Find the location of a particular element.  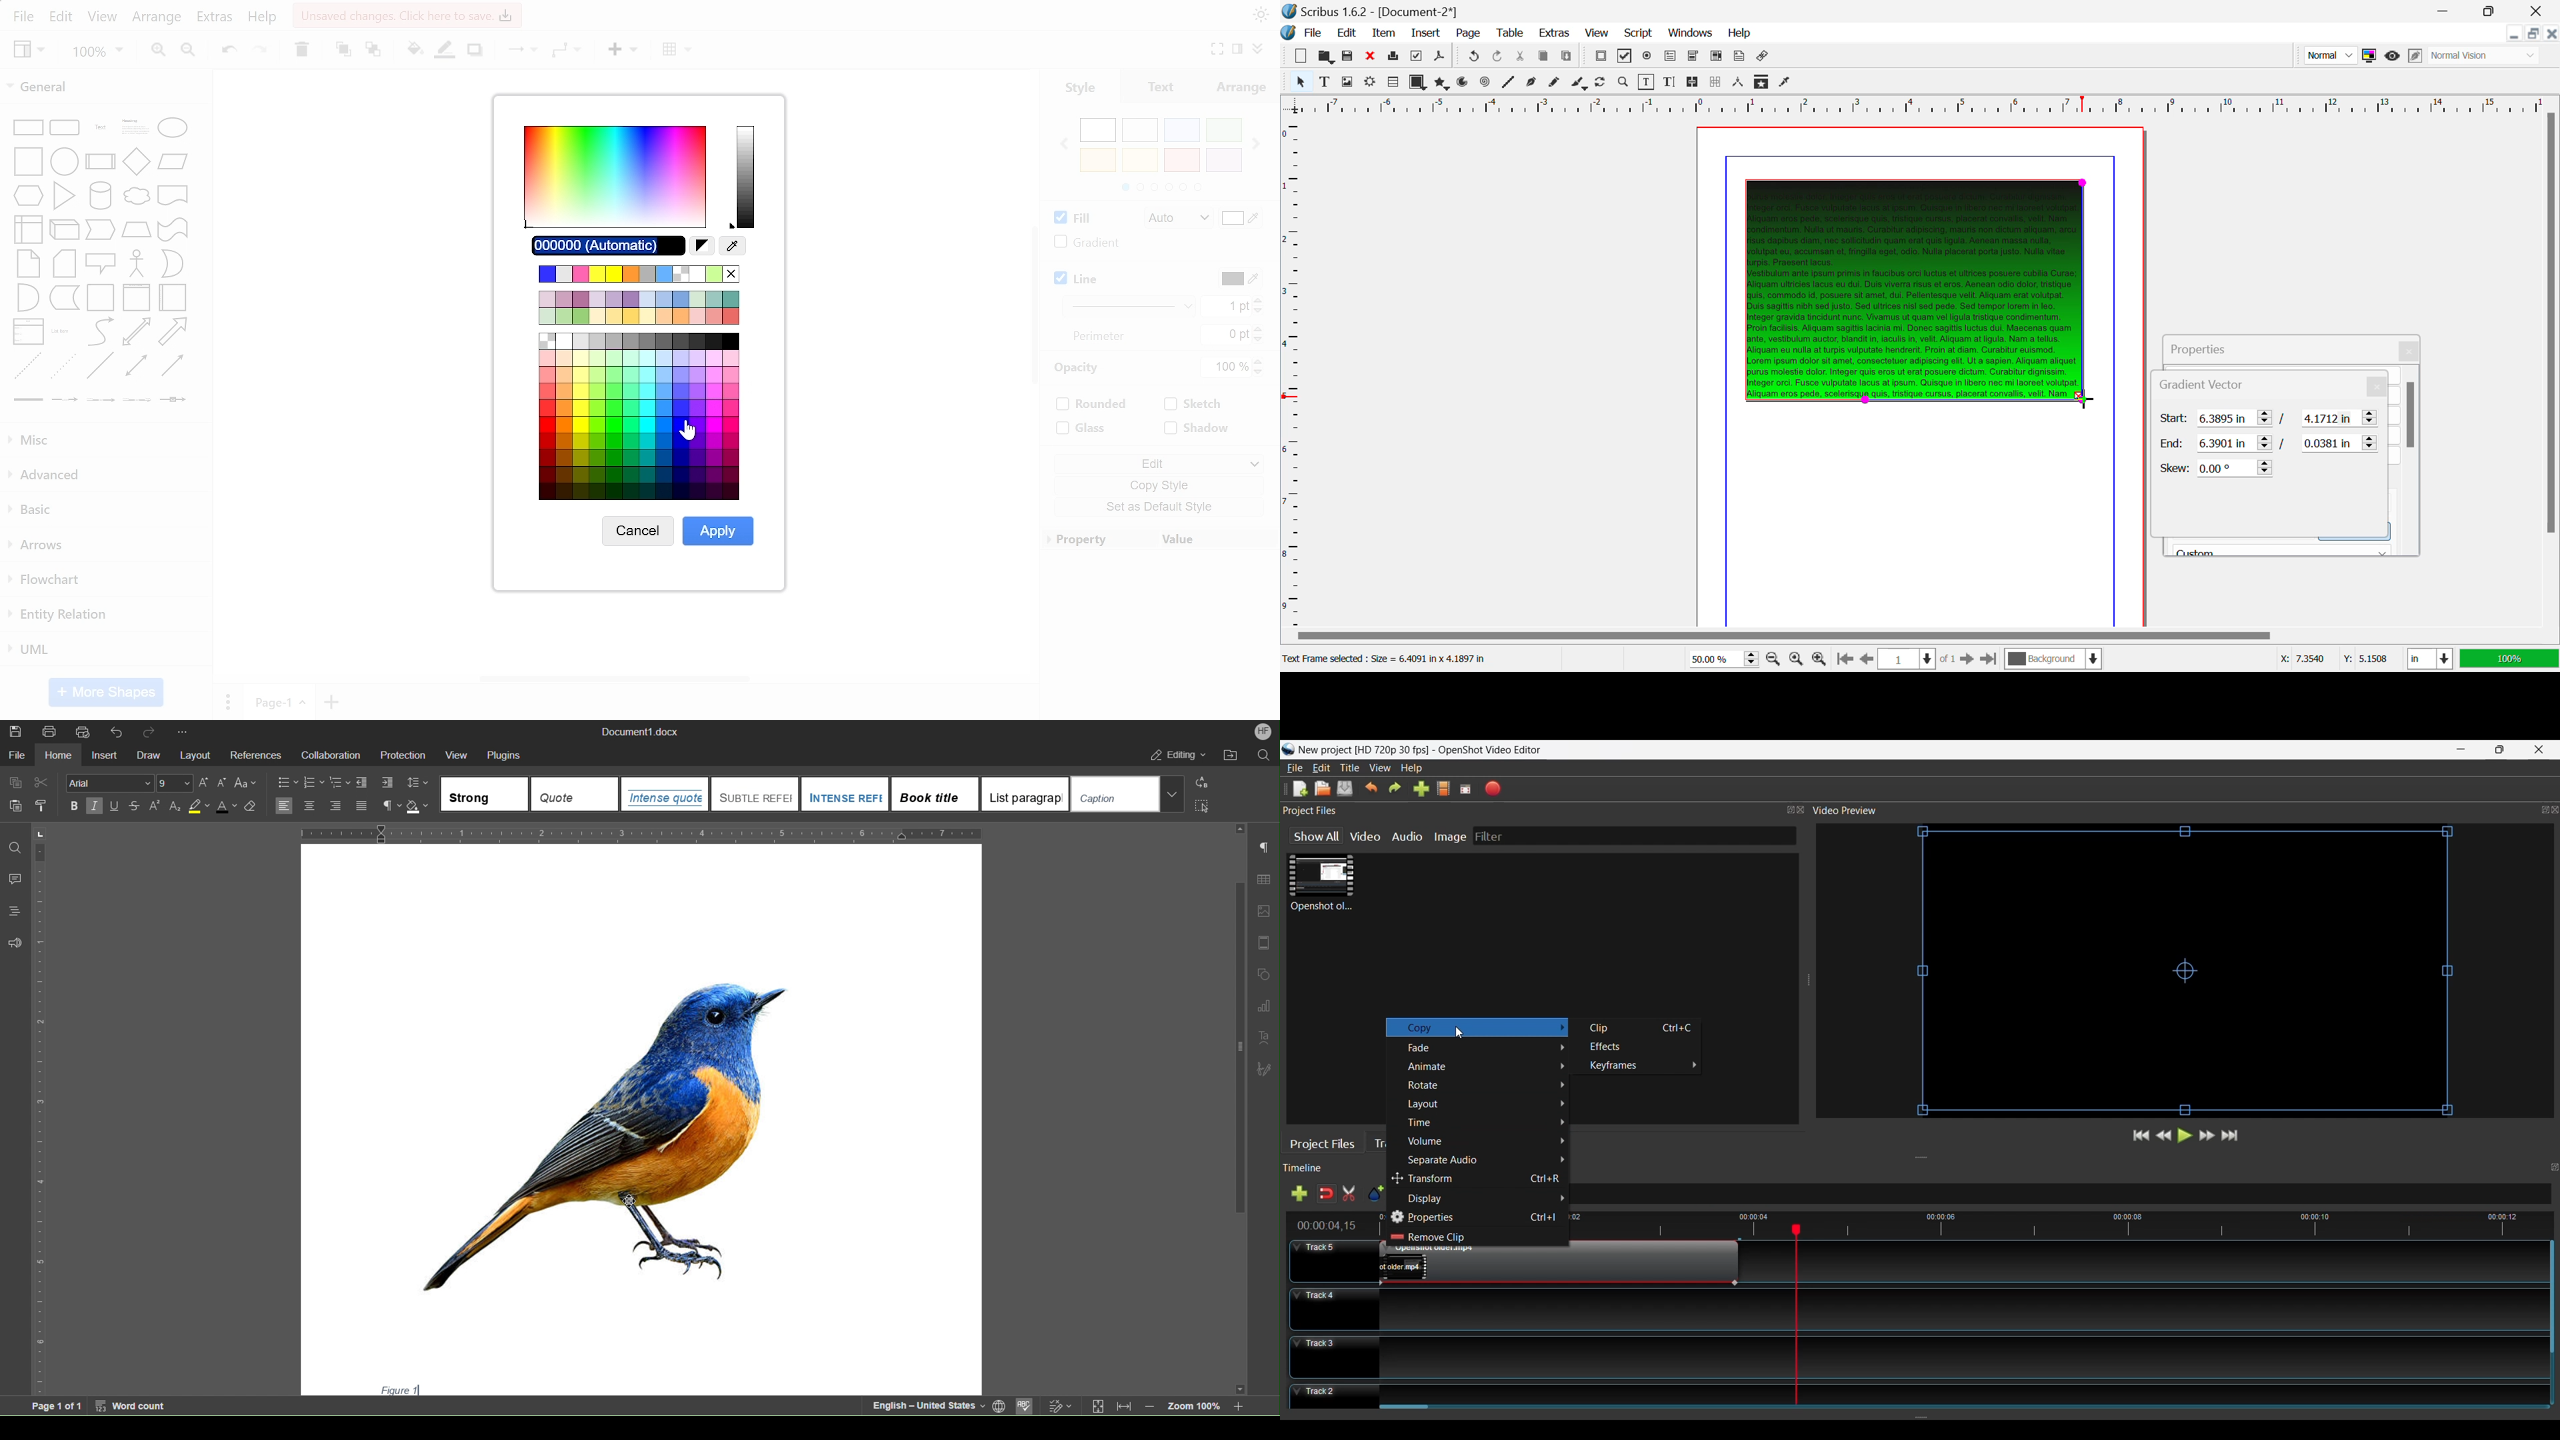

Horizontal Page Margins is located at coordinates (1293, 371).